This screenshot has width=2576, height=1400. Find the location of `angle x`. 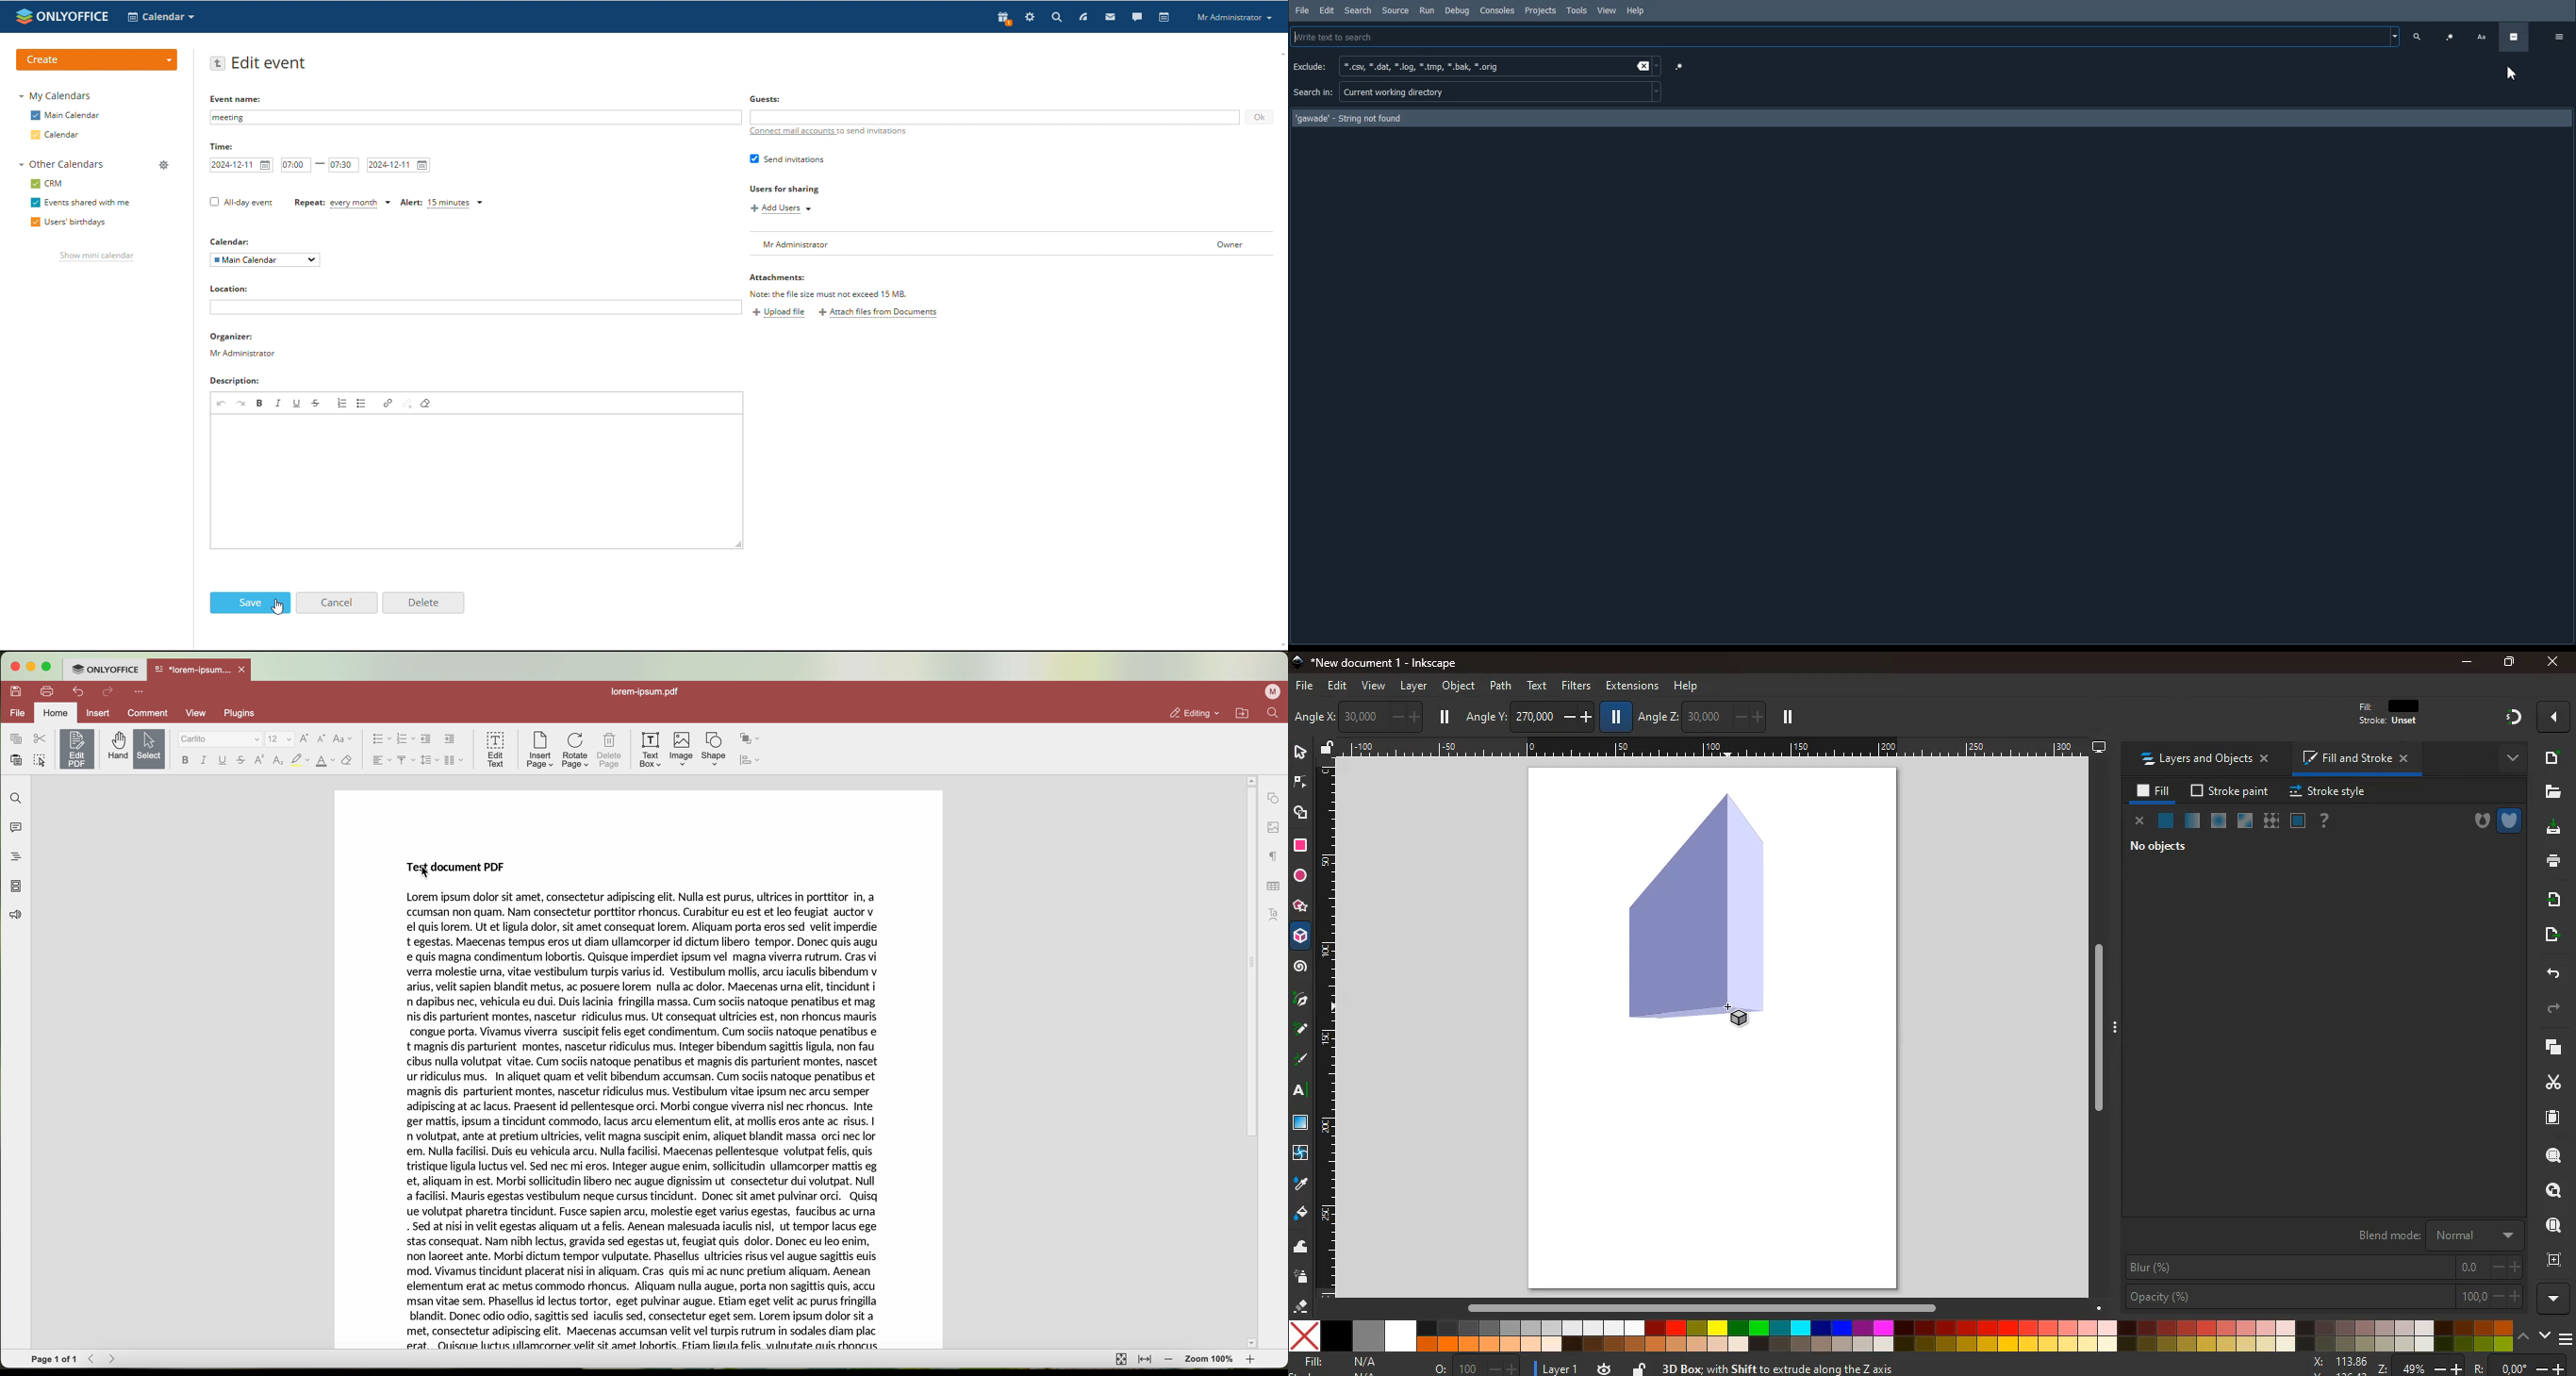

angle x is located at coordinates (1372, 715).